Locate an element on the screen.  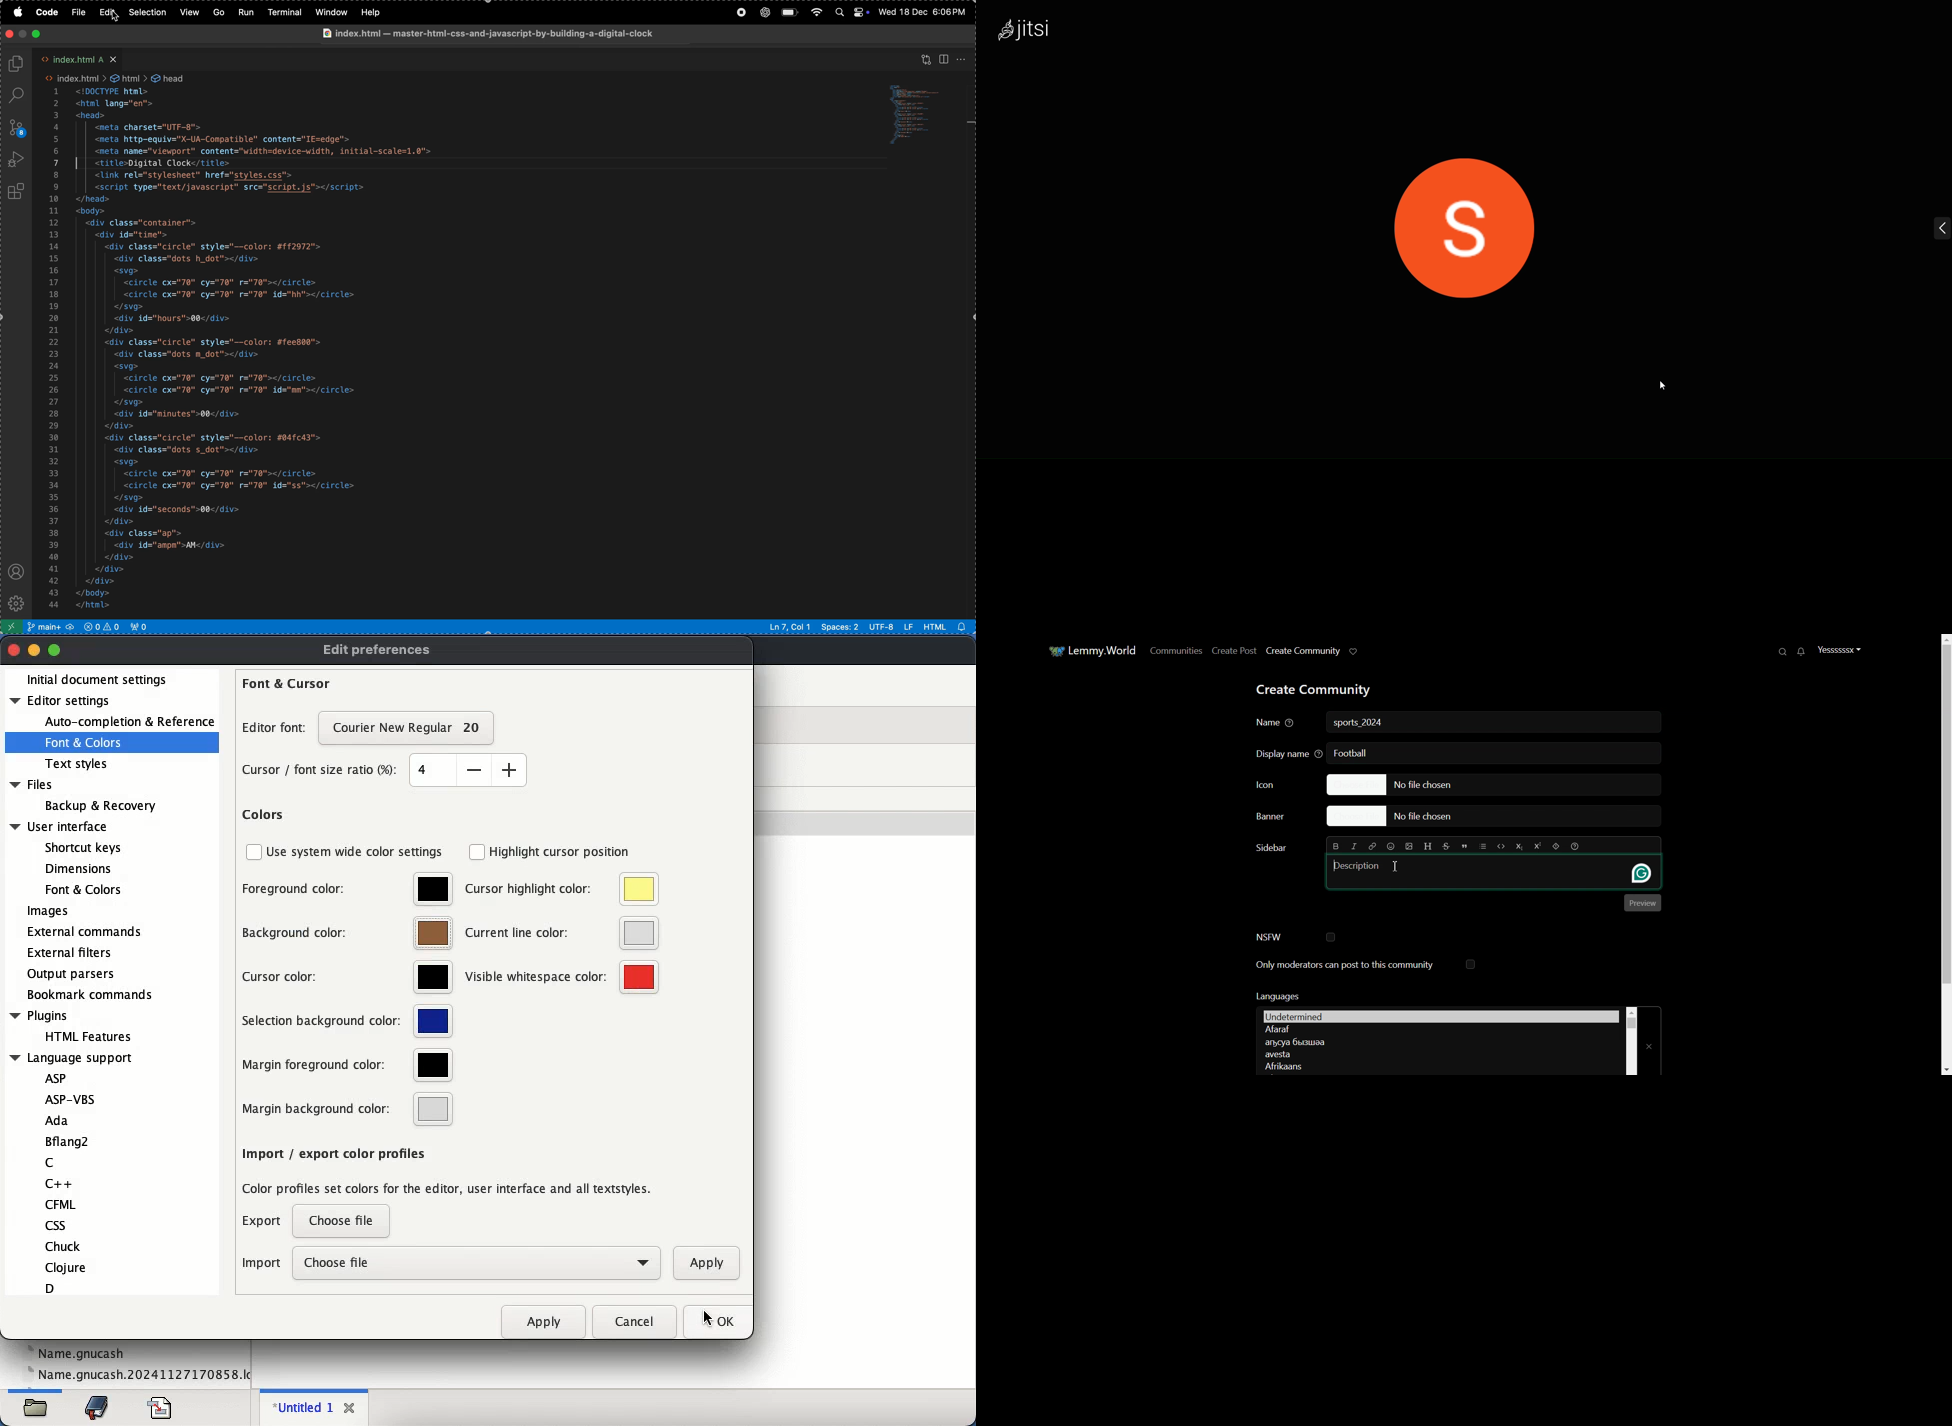
size is located at coordinates (469, 769).